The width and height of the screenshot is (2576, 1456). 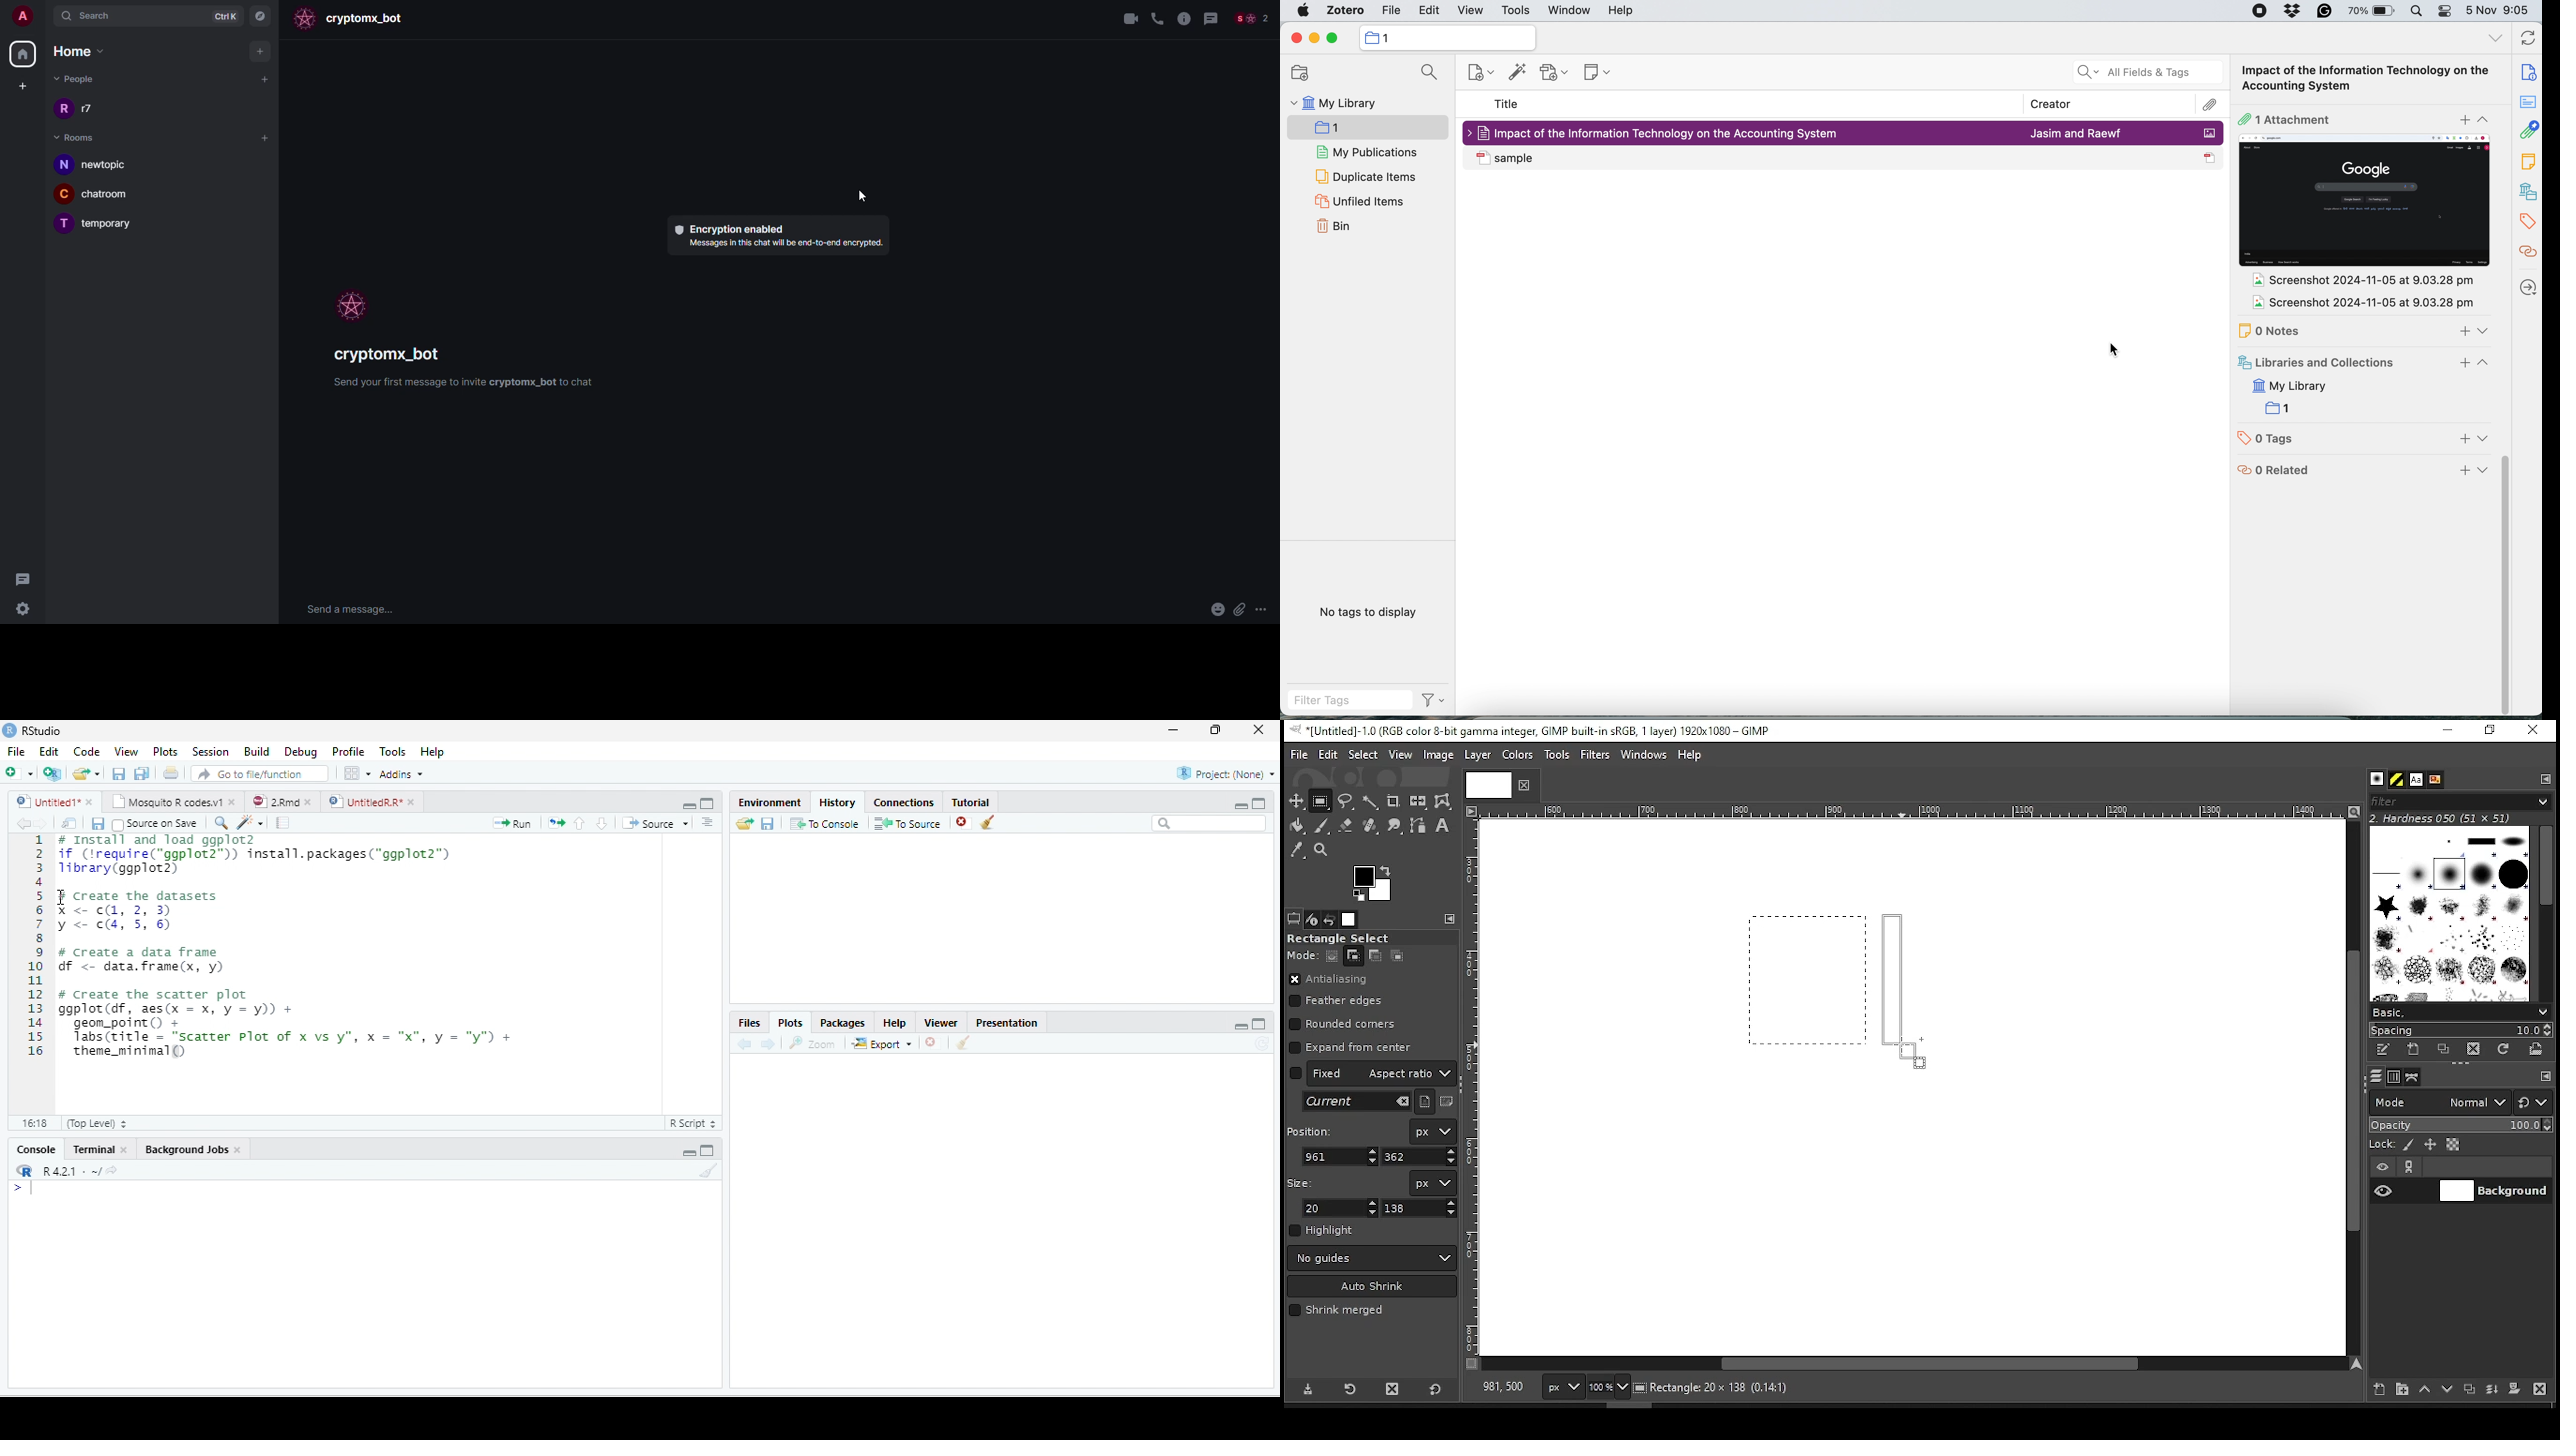 I want to click on Console, so click(x=36, y=1150).